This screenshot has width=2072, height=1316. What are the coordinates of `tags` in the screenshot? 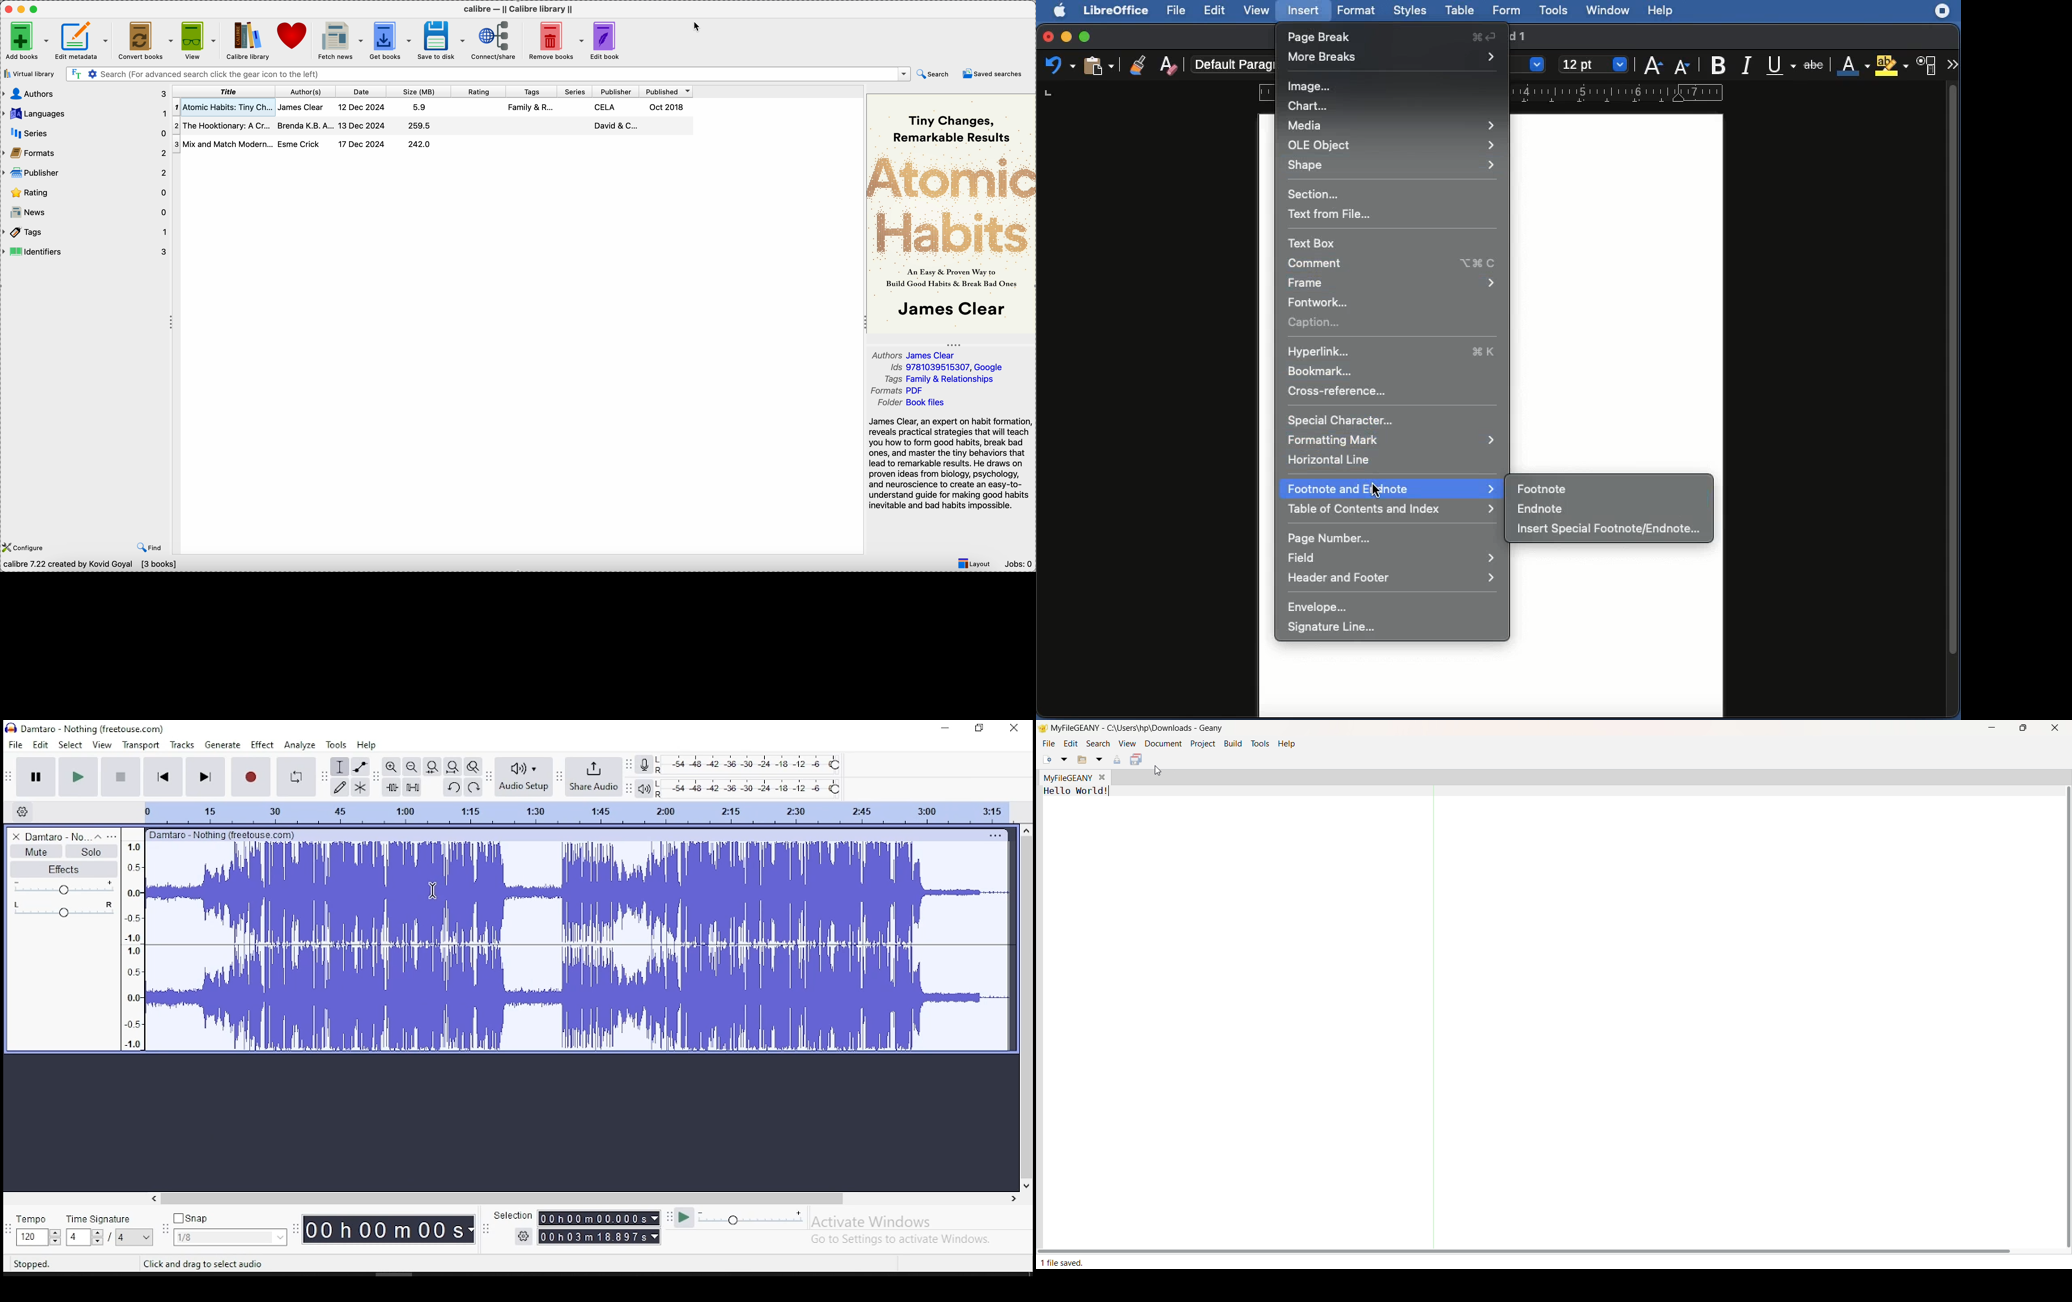 It's located at (532, 91).